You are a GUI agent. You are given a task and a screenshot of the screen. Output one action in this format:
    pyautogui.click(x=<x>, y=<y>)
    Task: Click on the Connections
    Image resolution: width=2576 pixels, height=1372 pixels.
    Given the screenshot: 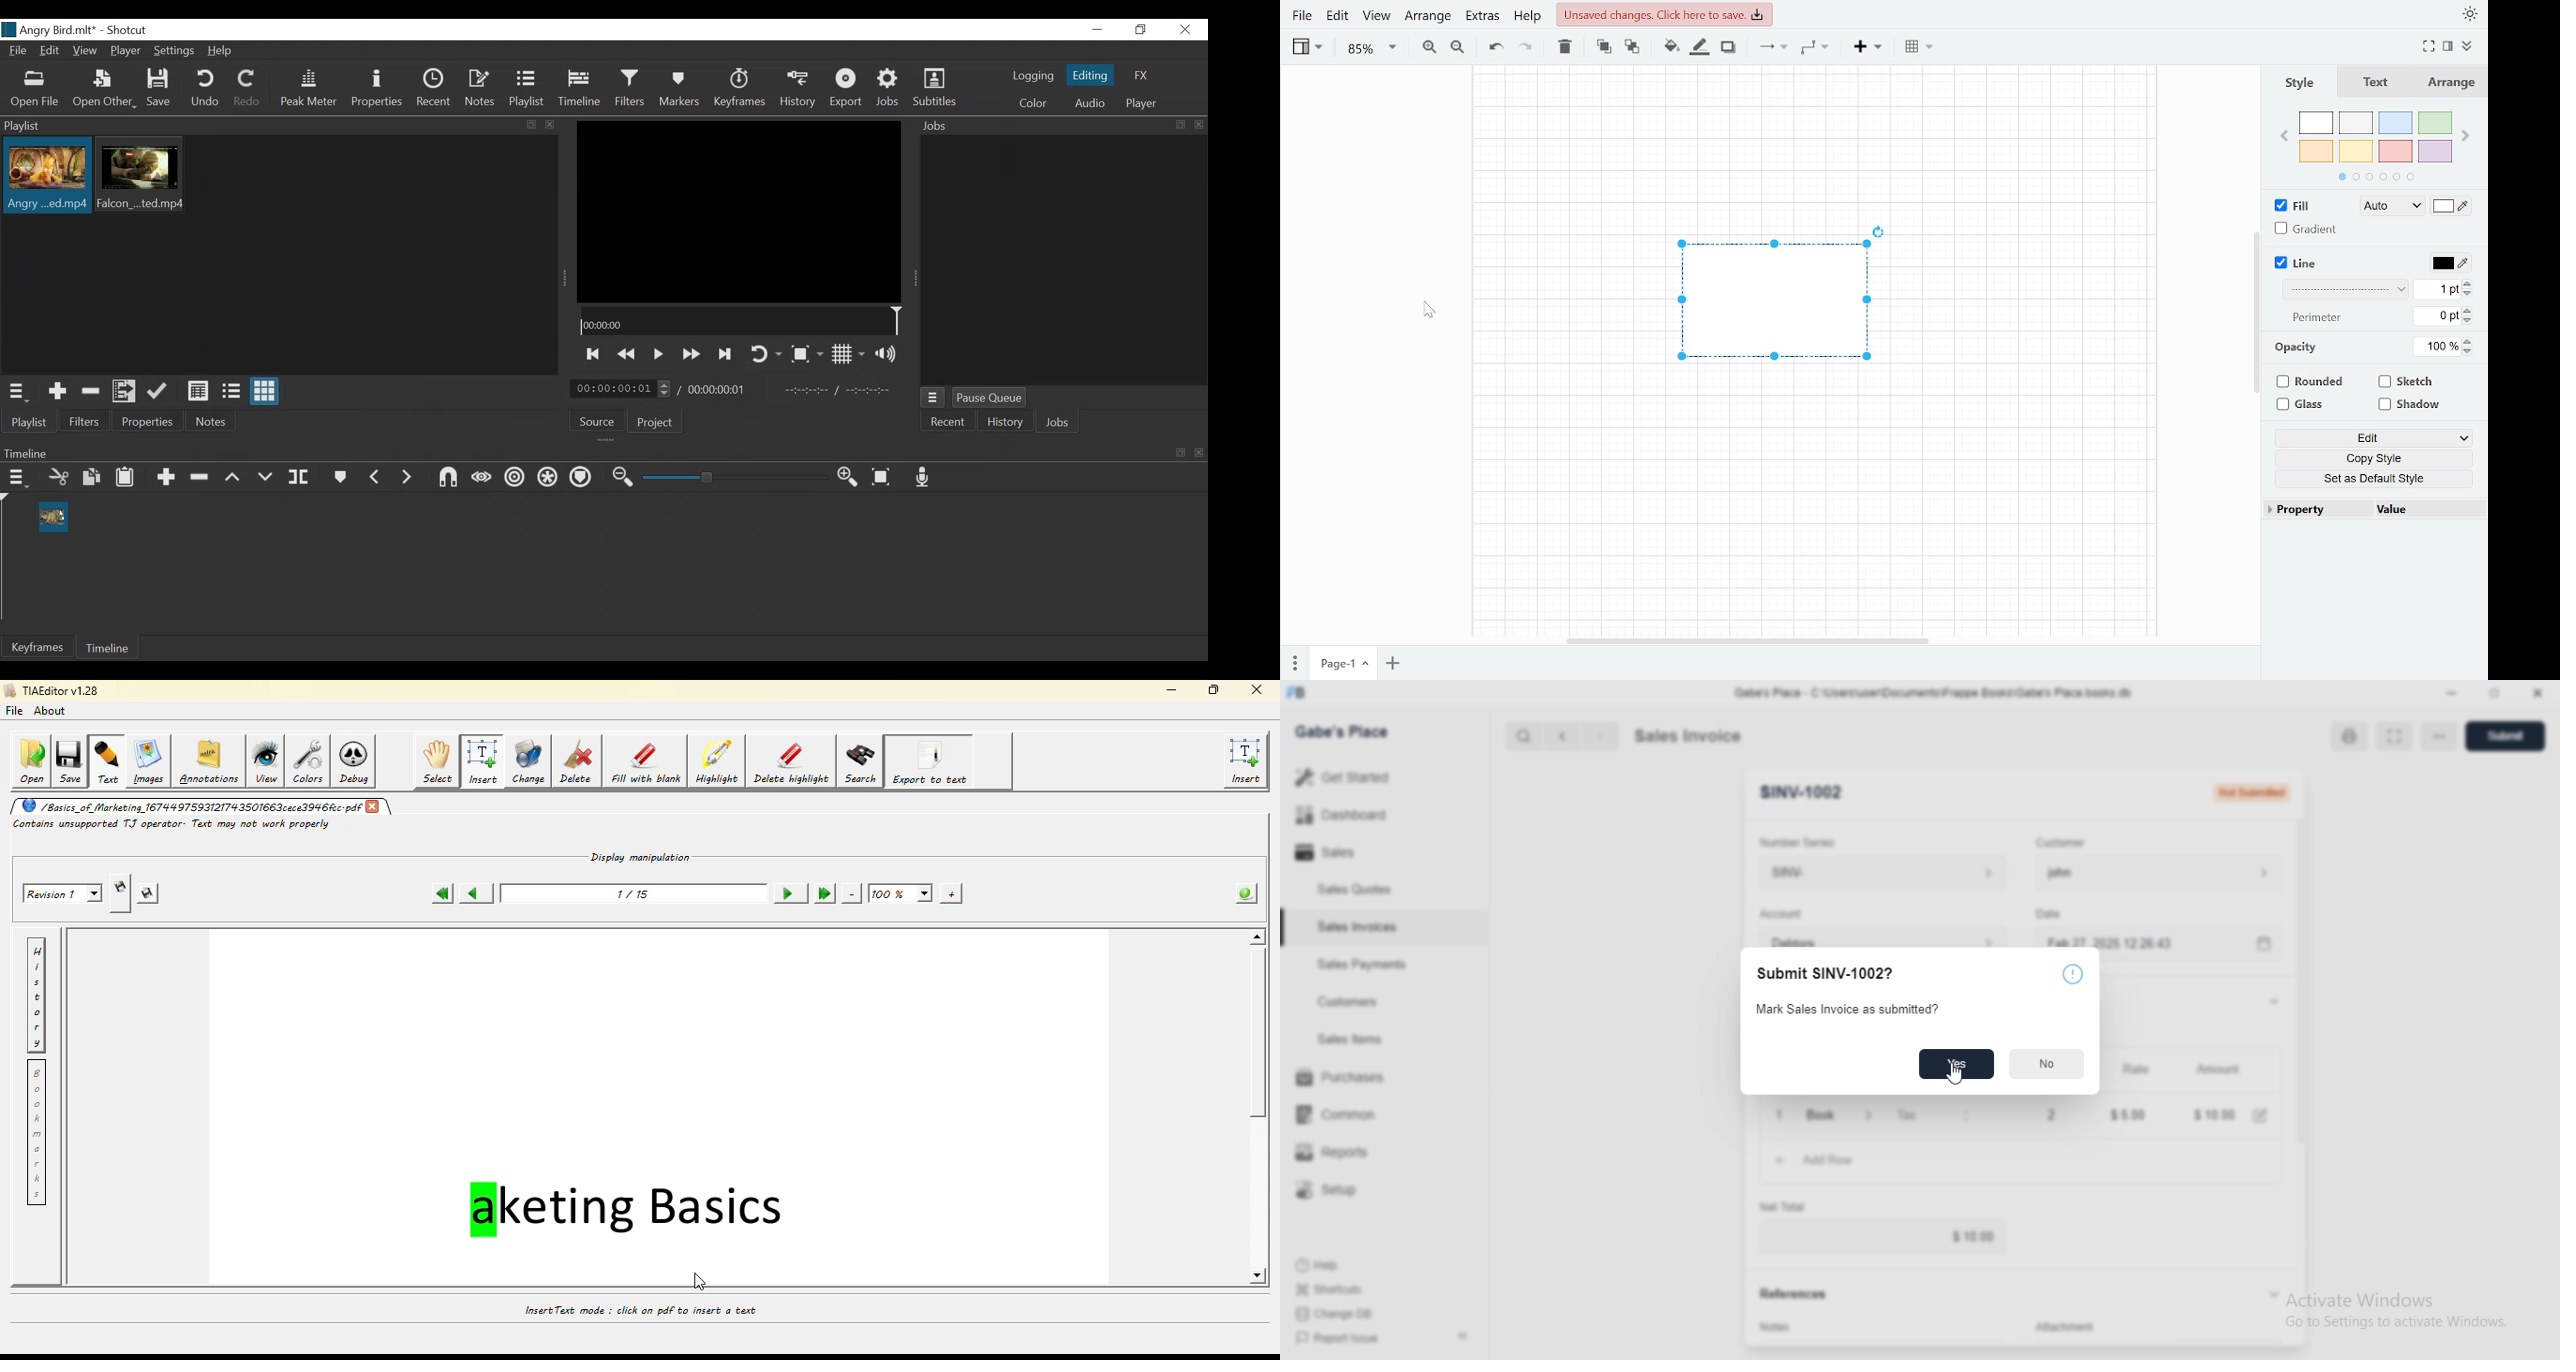 What is the action you would take?
    pyautogui.click(x=1774, y=48)
    